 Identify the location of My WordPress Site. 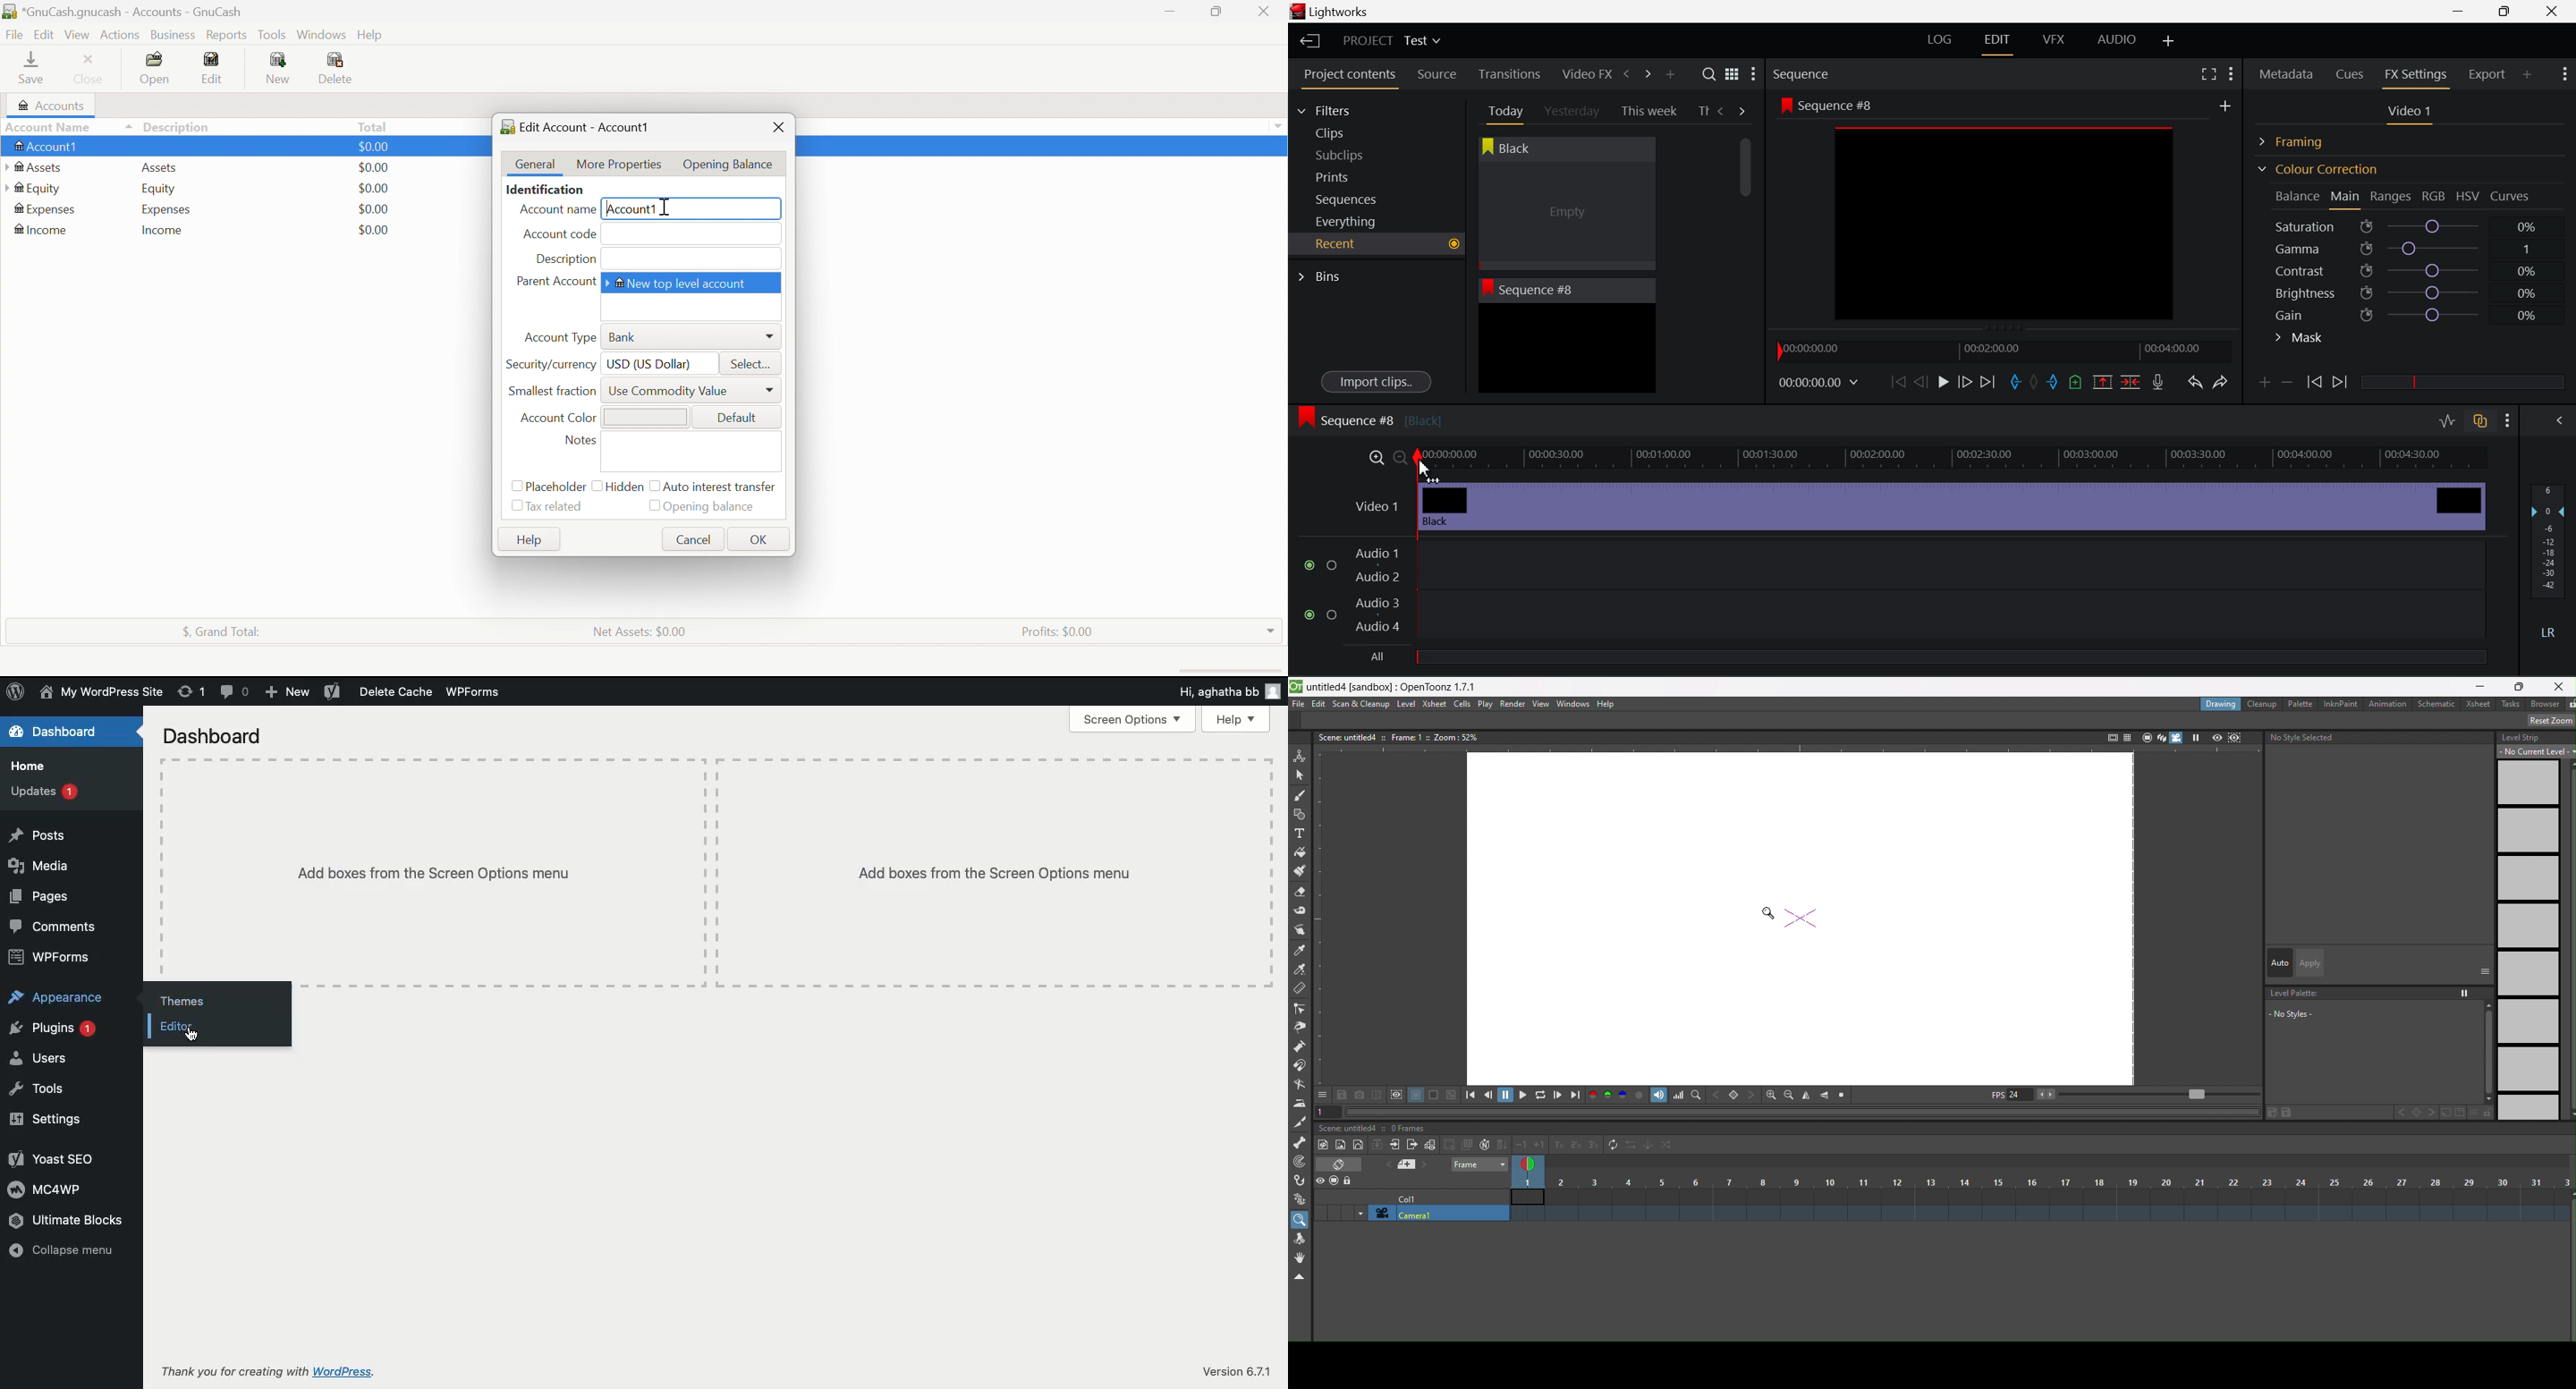
(102, 693).